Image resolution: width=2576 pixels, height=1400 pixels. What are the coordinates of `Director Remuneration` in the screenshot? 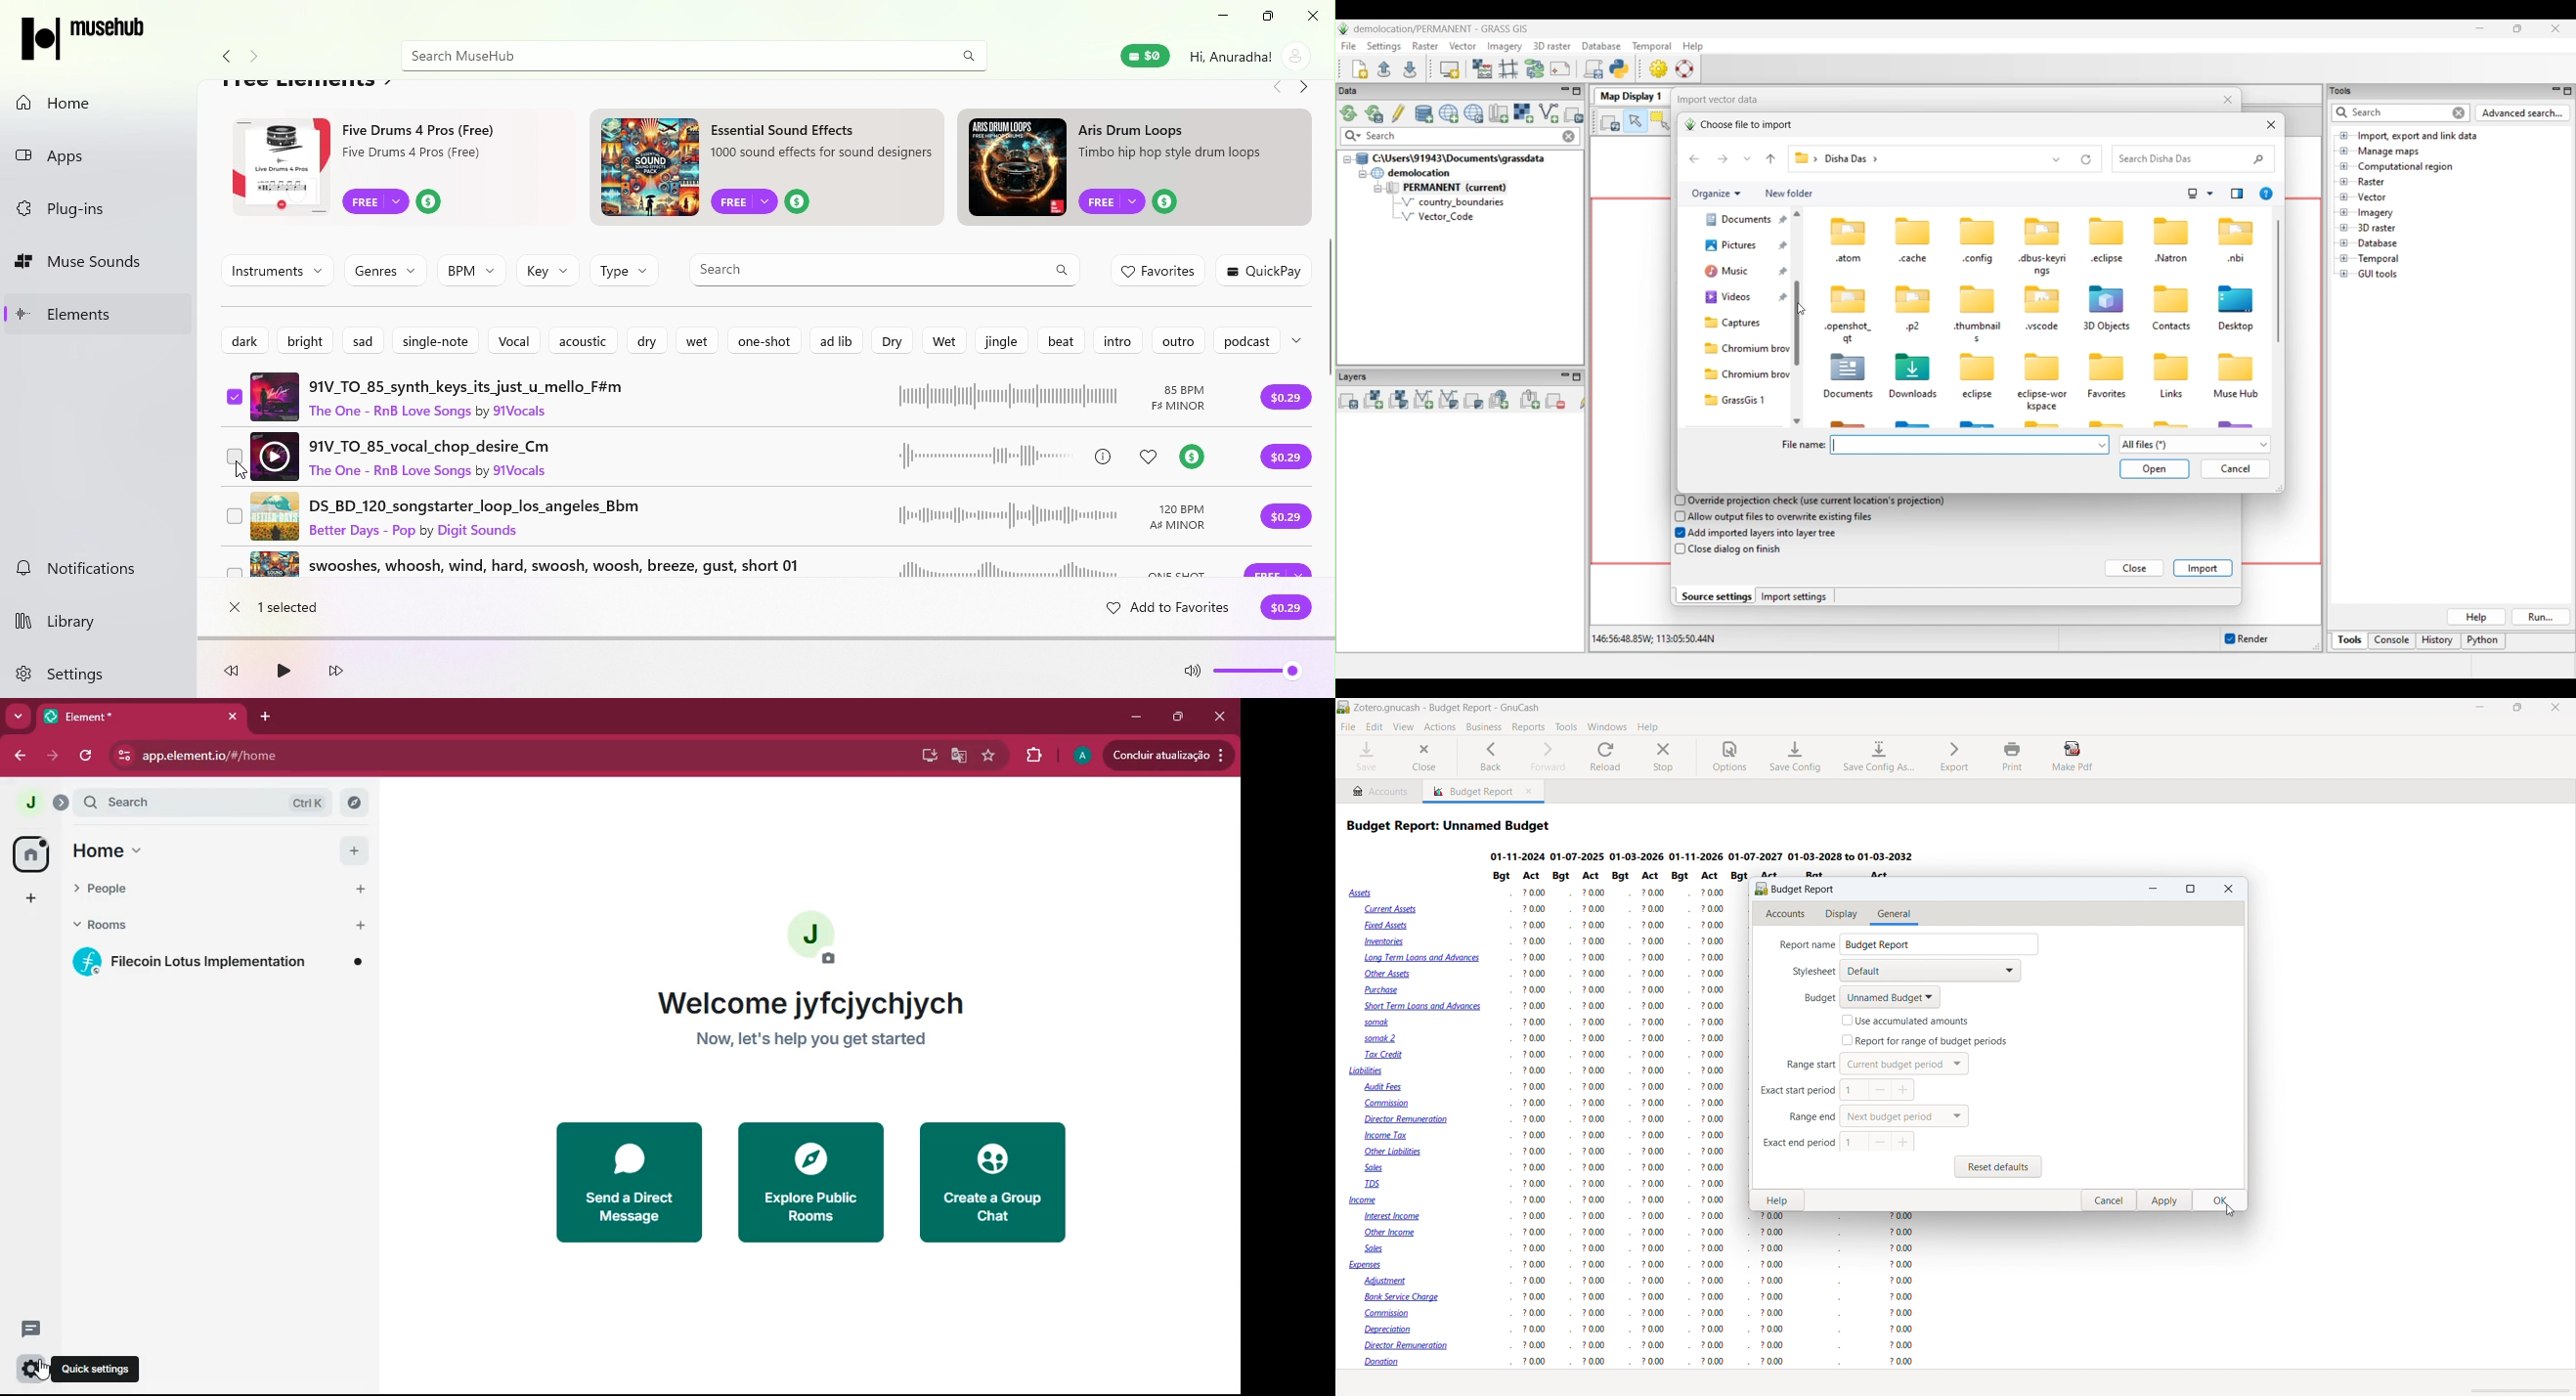 It's located at (1407, 1120).